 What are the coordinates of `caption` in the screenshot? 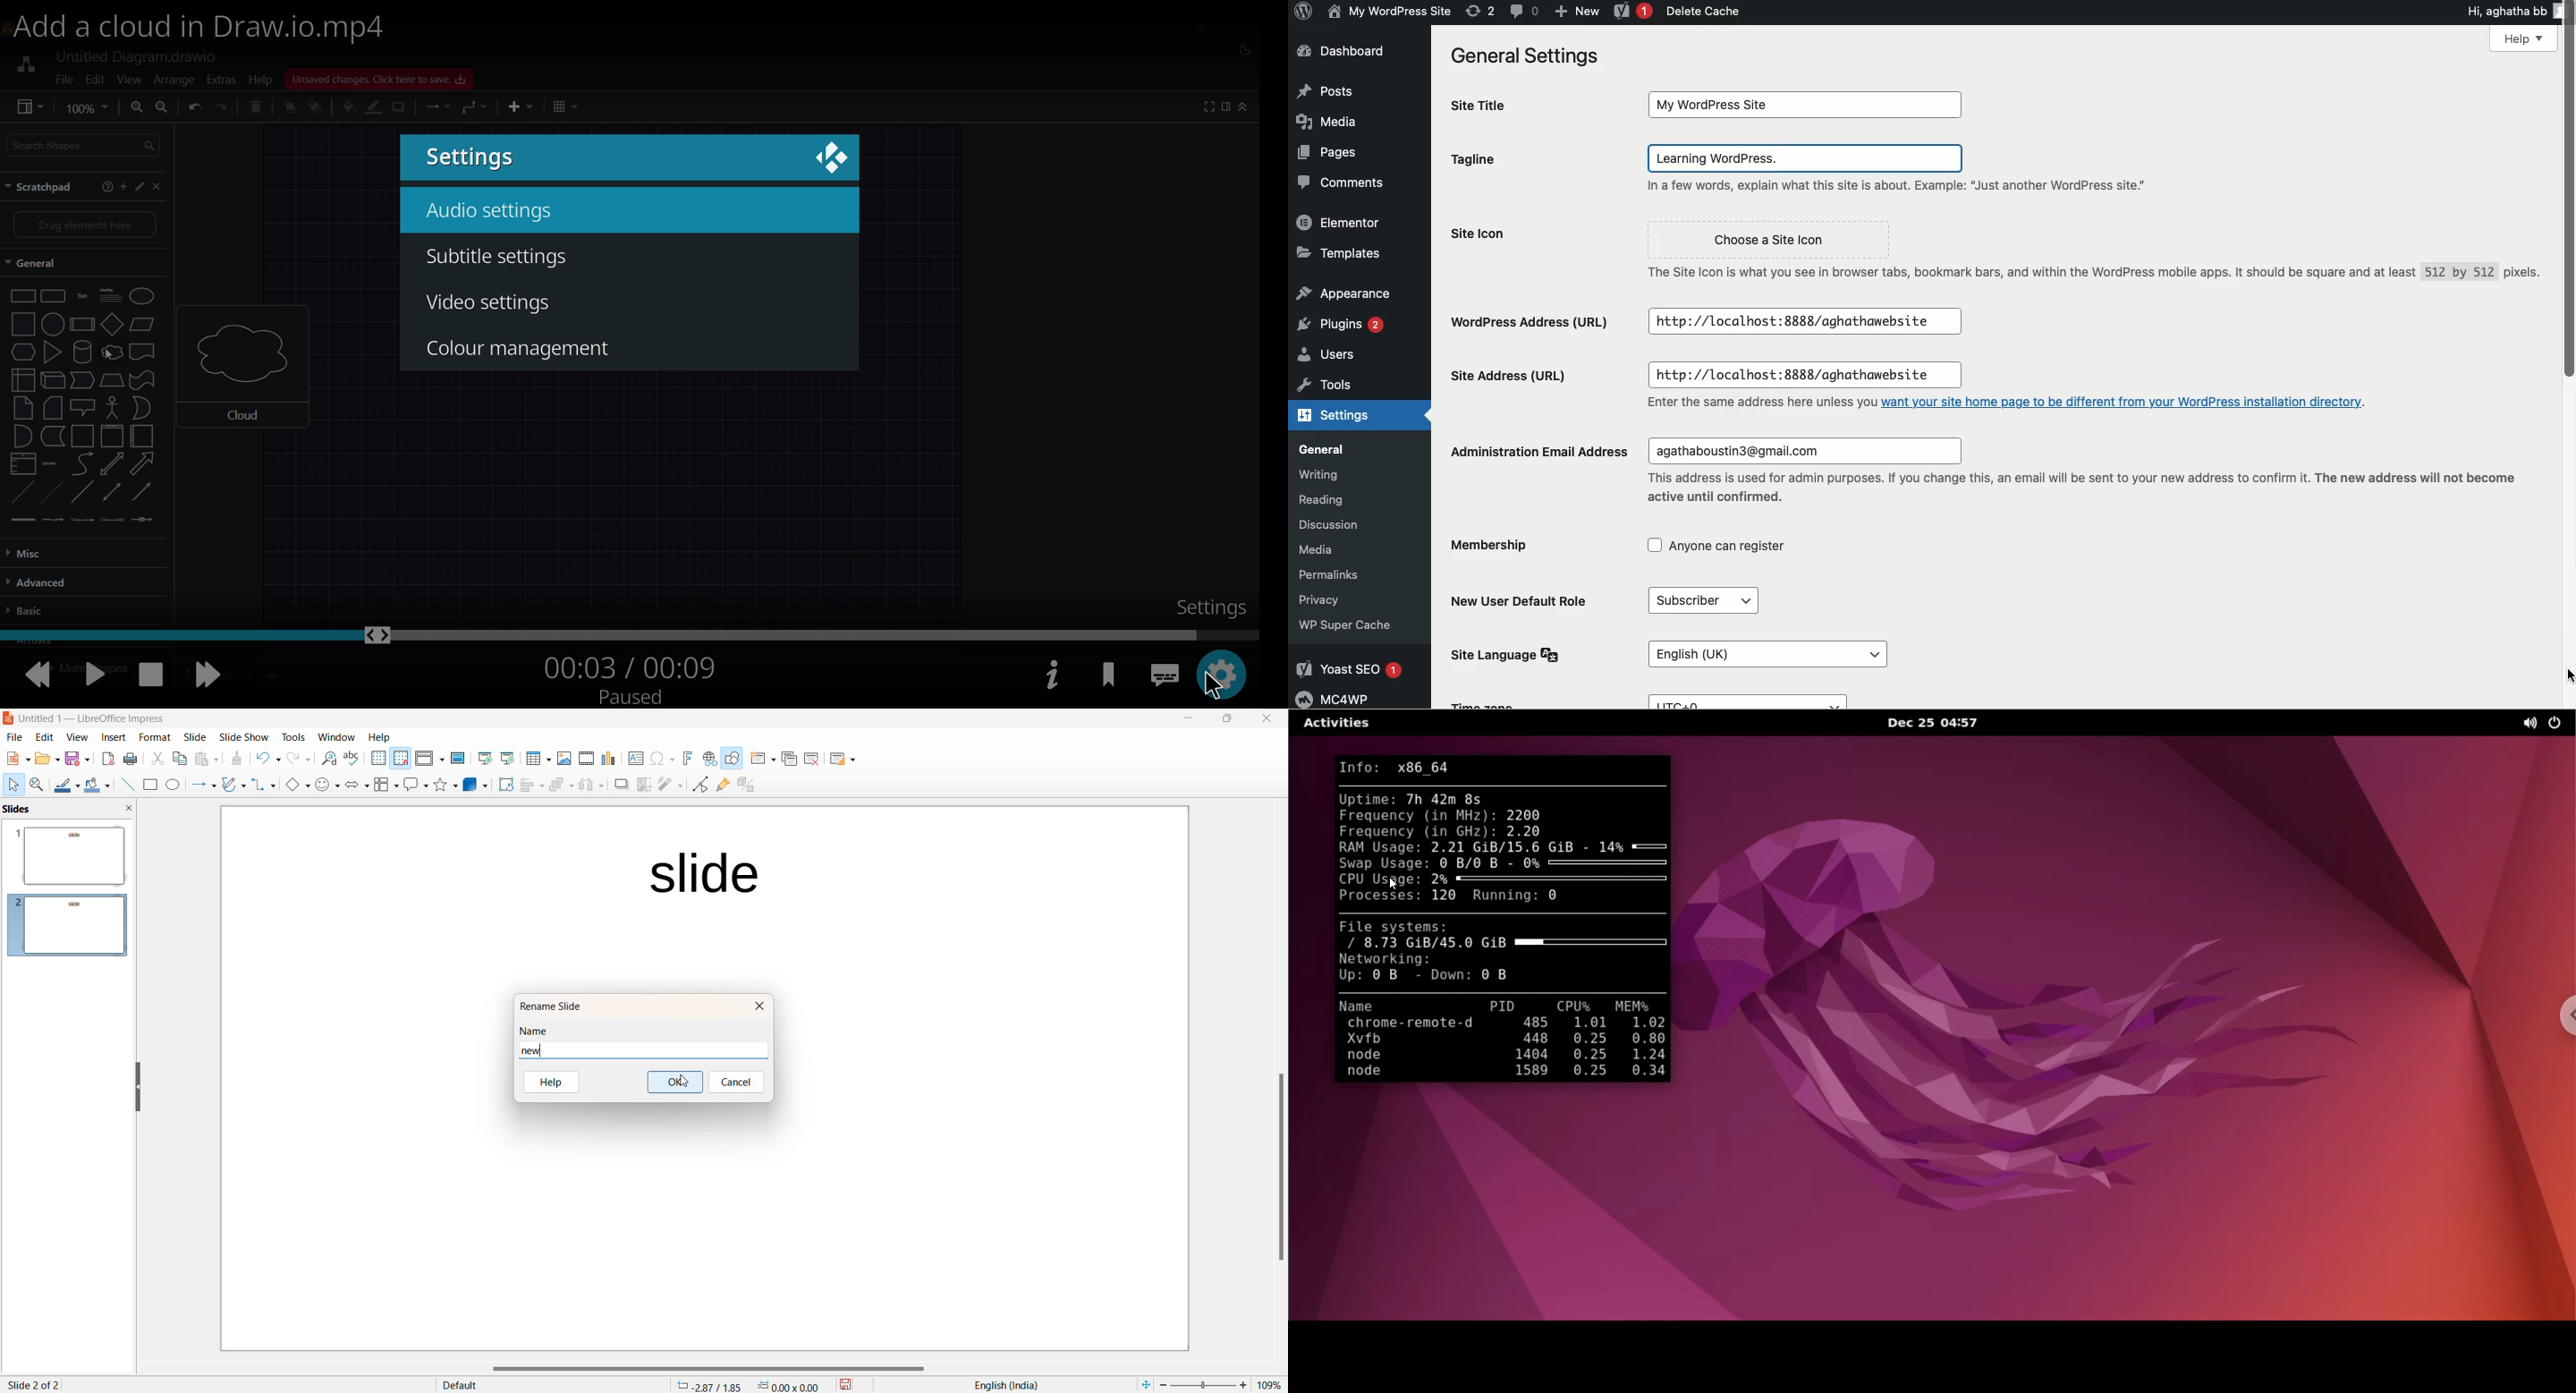 It's located at (1164, 669).